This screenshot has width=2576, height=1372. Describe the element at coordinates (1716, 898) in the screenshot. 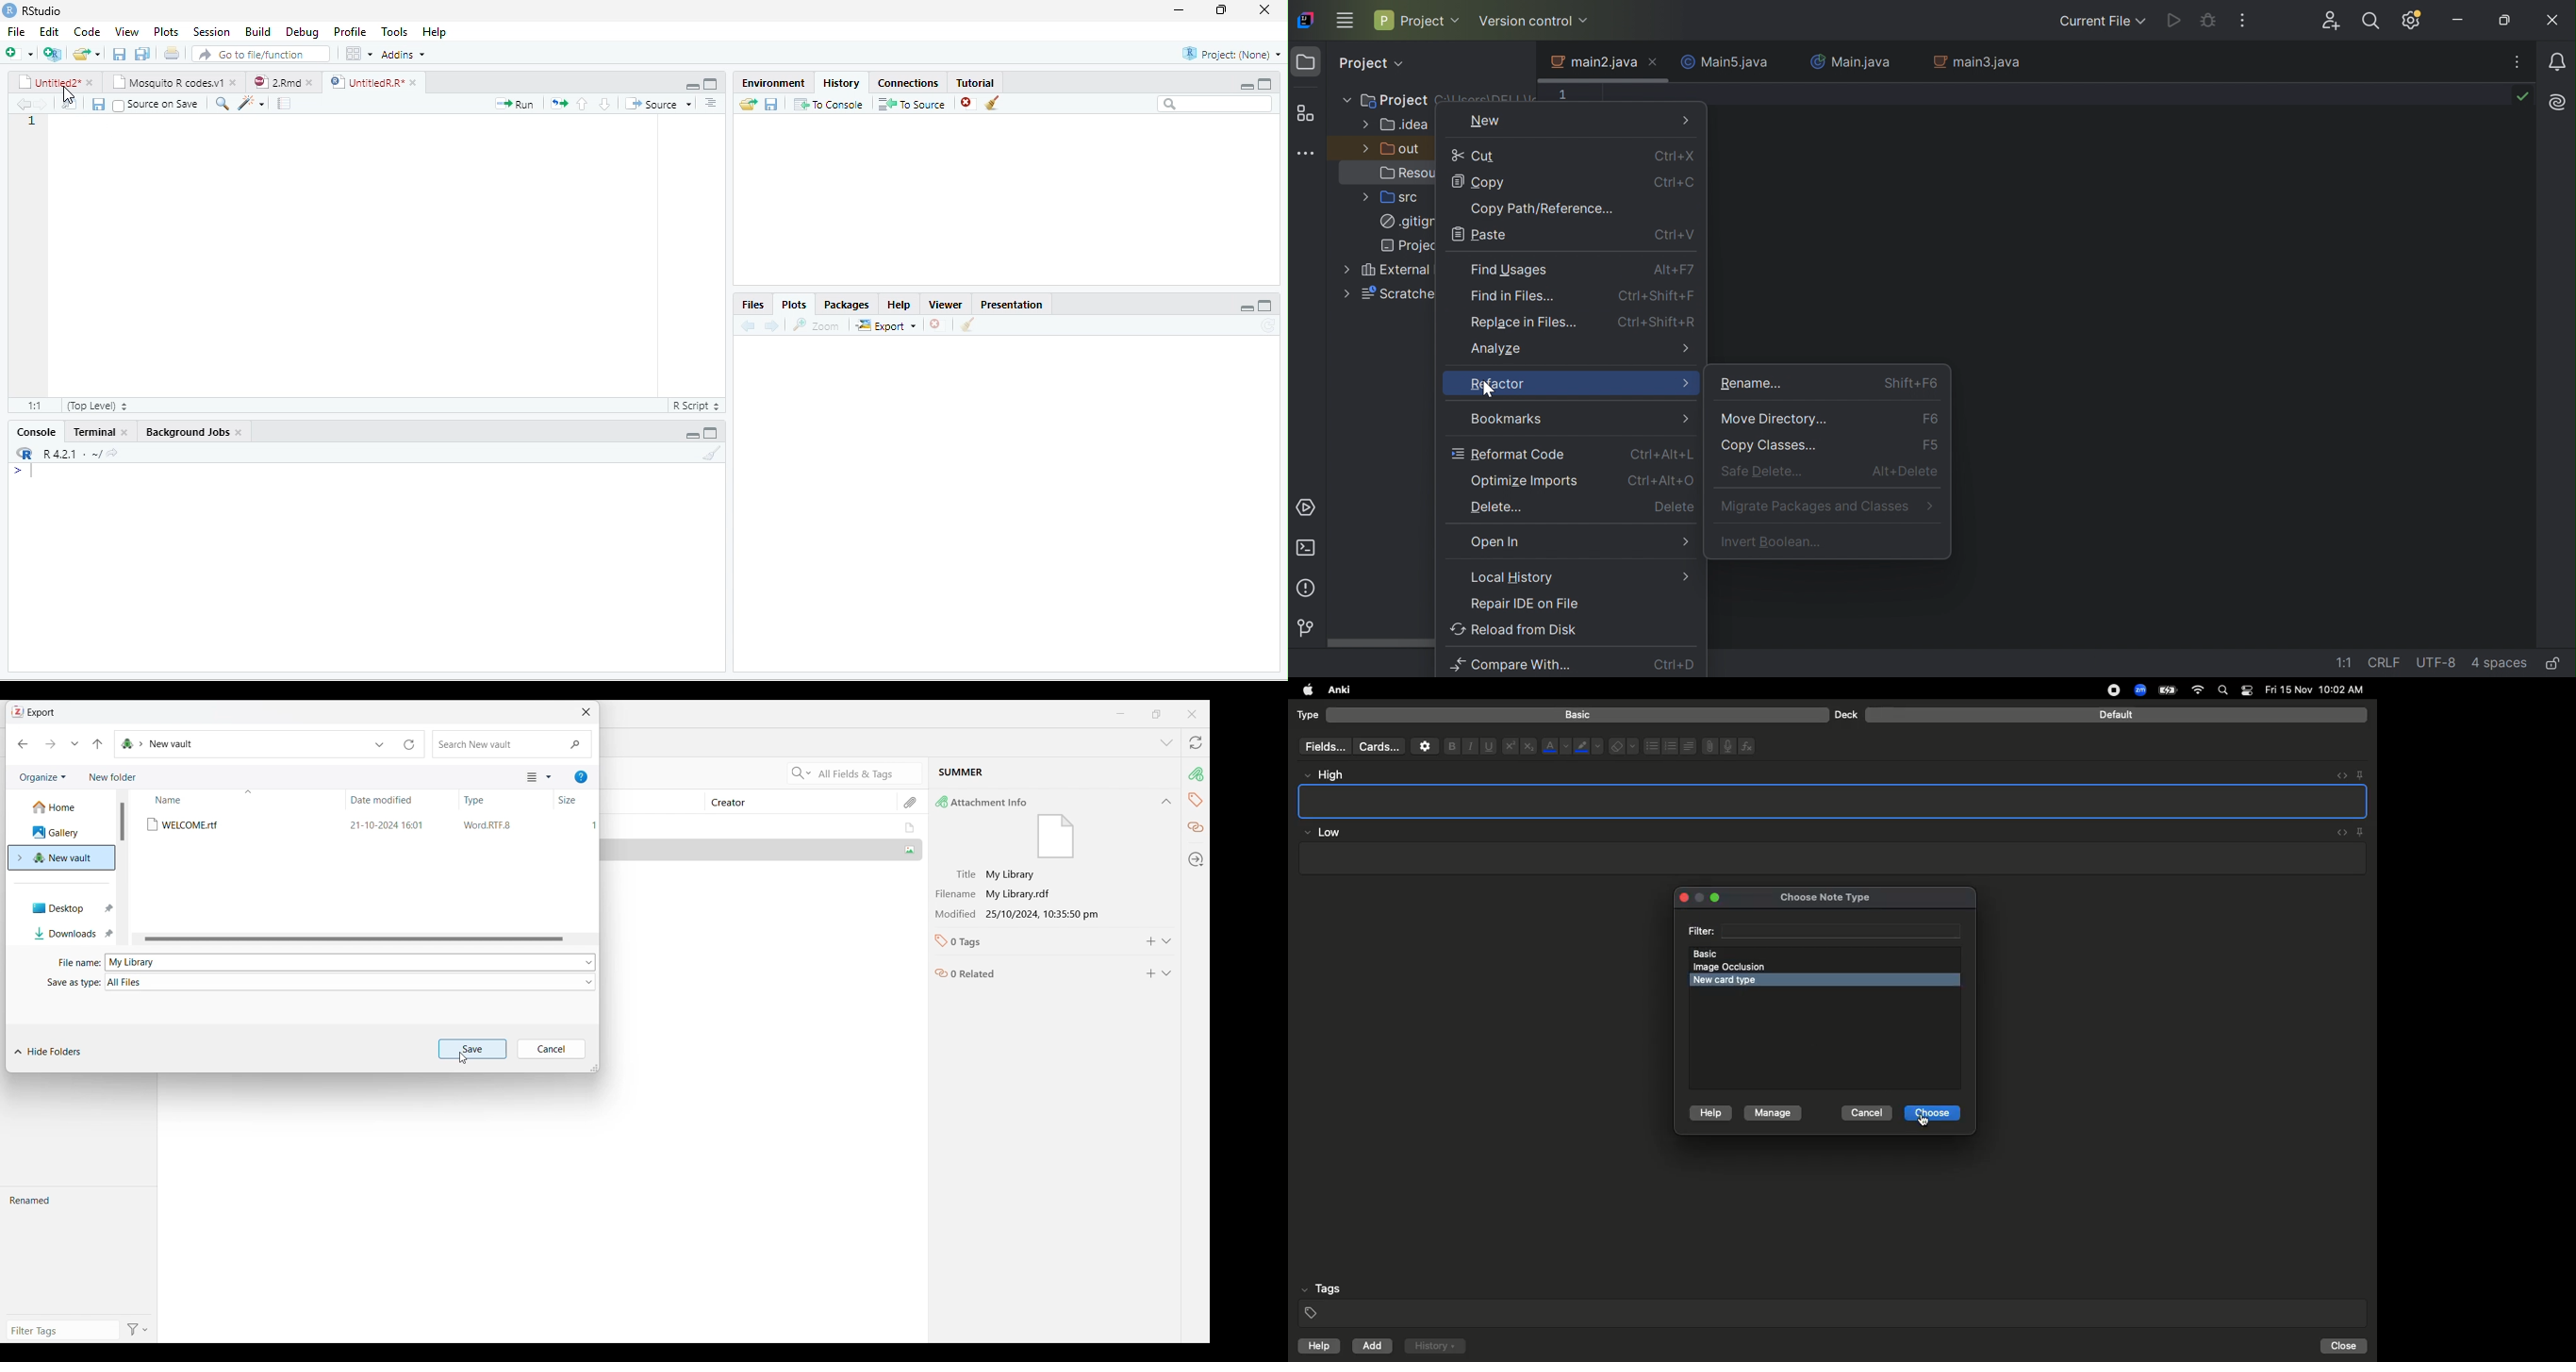

I see `maximize` at that location.